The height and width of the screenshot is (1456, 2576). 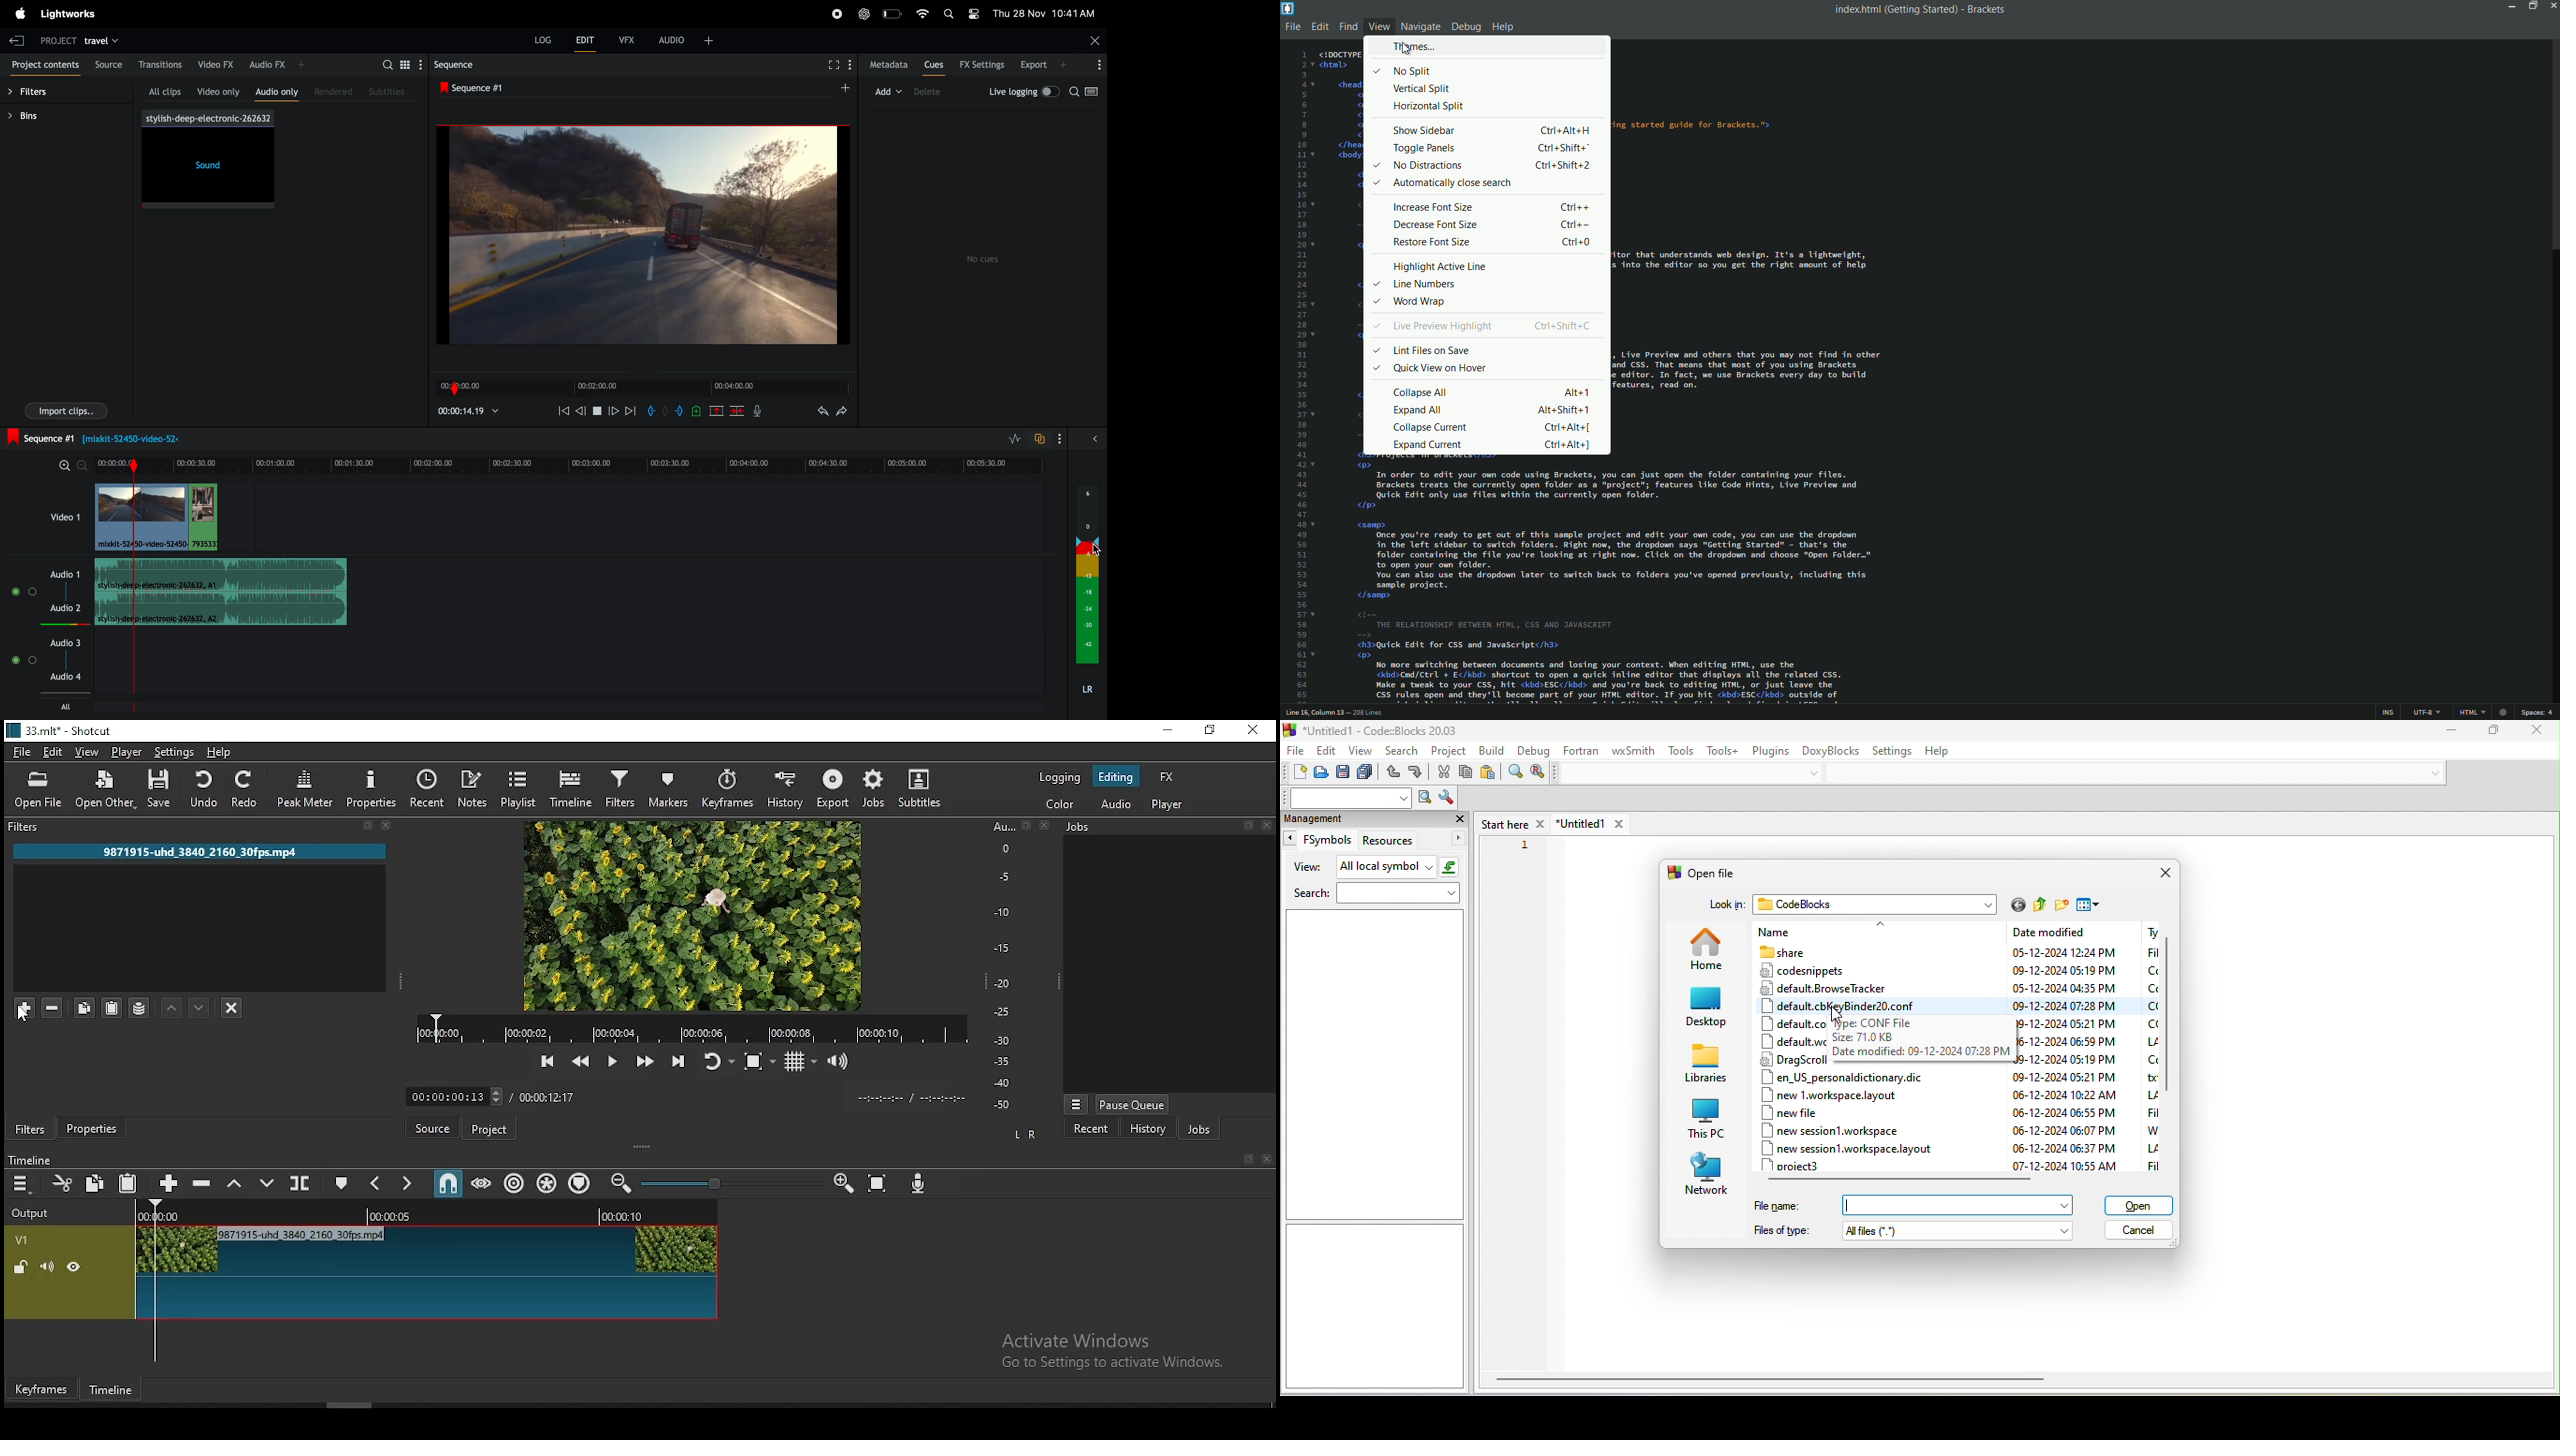 I want to click on date, so click(x=2060, y=1147).